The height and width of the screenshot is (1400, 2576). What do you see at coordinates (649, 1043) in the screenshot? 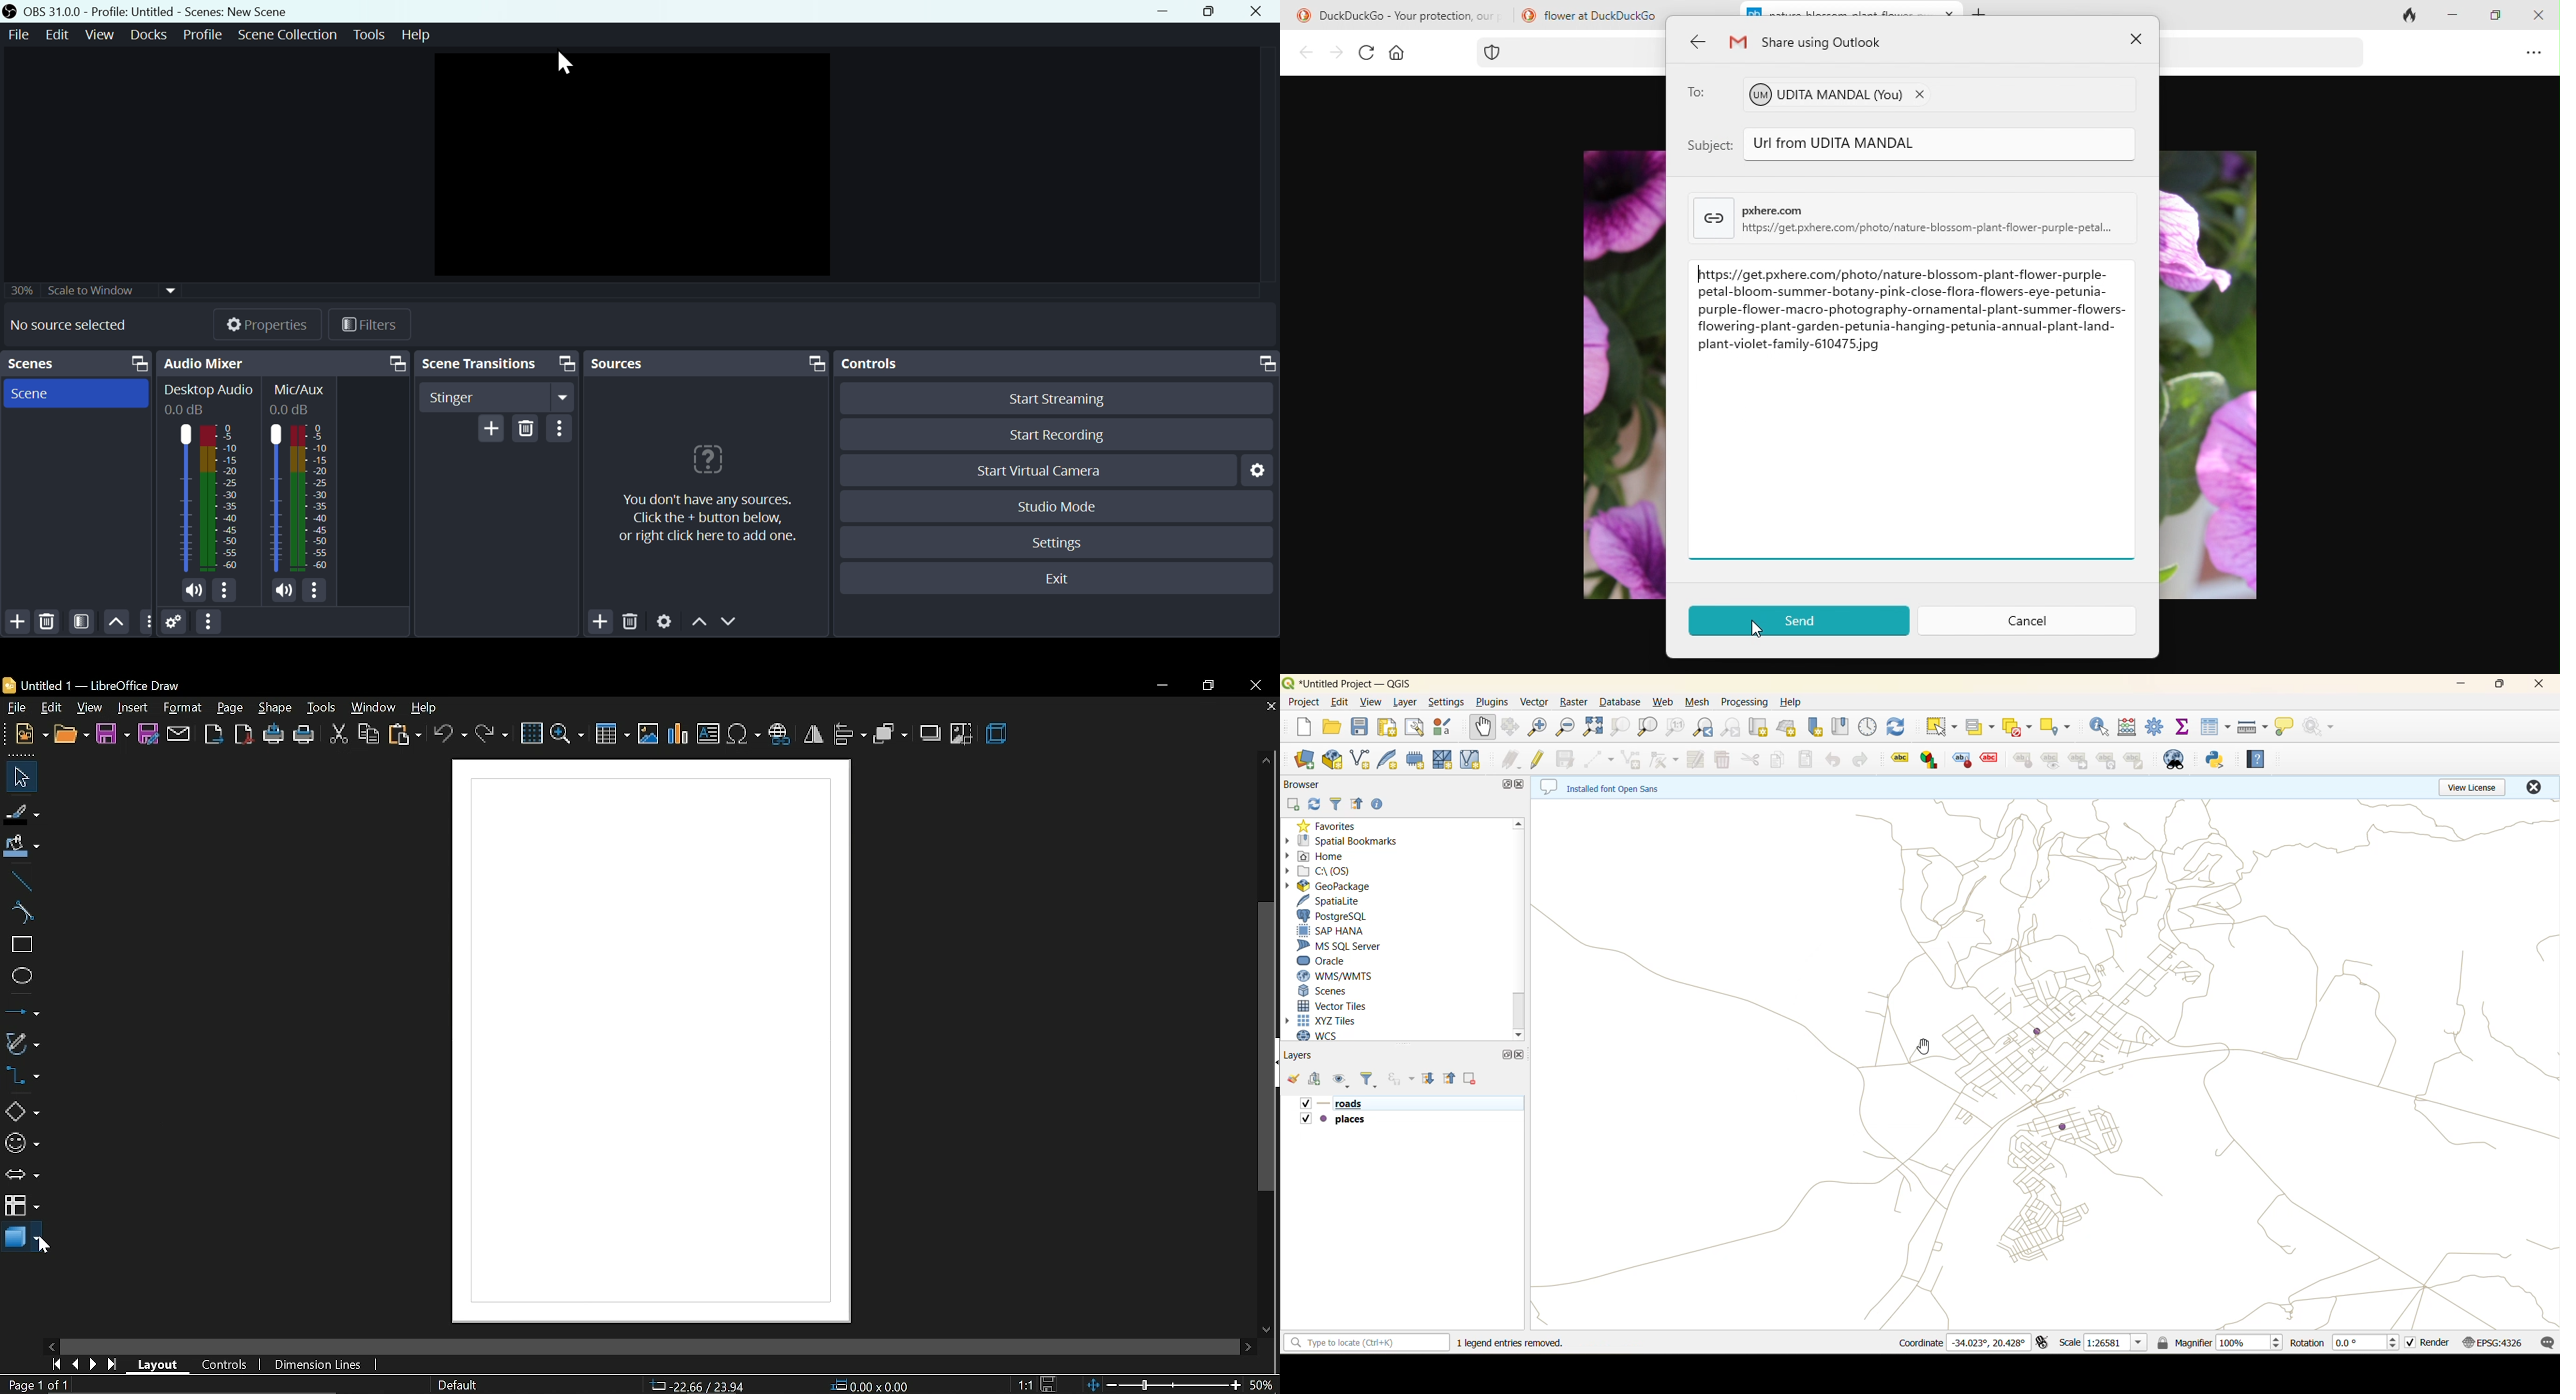
I see `Canvas` at bounding box center [649, 1043].